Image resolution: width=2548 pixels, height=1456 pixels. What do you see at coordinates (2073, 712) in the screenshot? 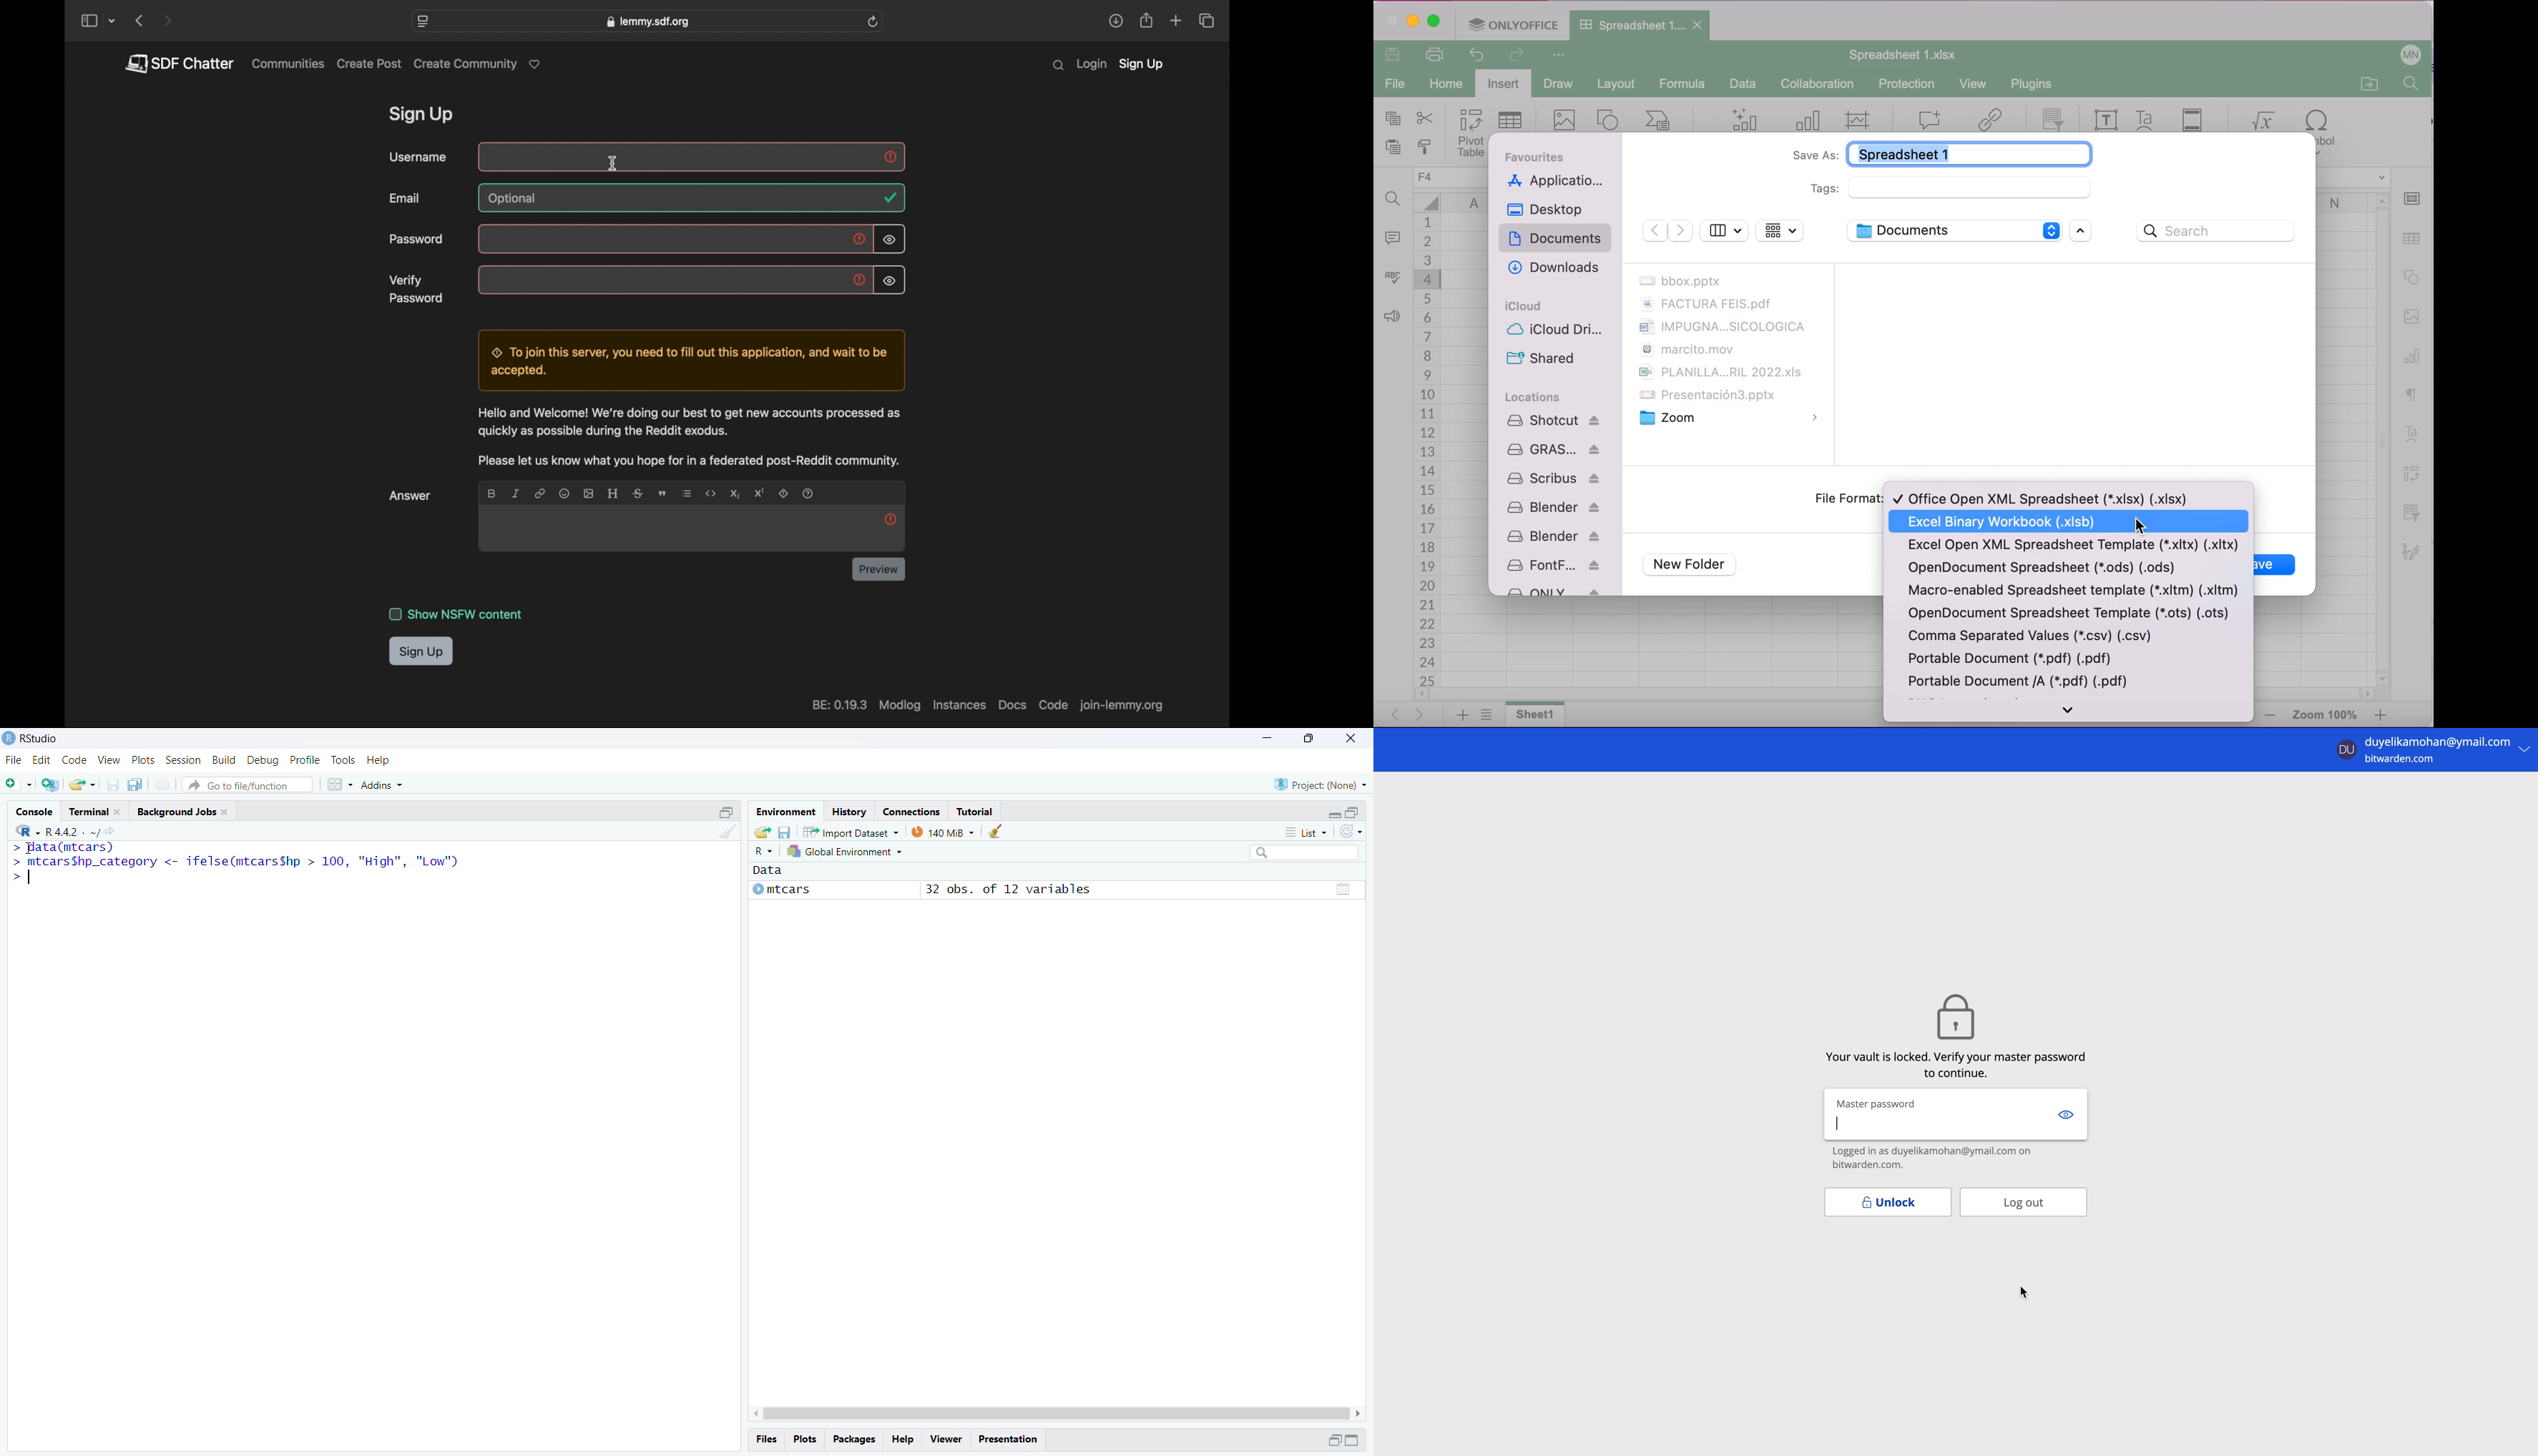
I see `keep scrolling` at bounding box center [2073, 712].